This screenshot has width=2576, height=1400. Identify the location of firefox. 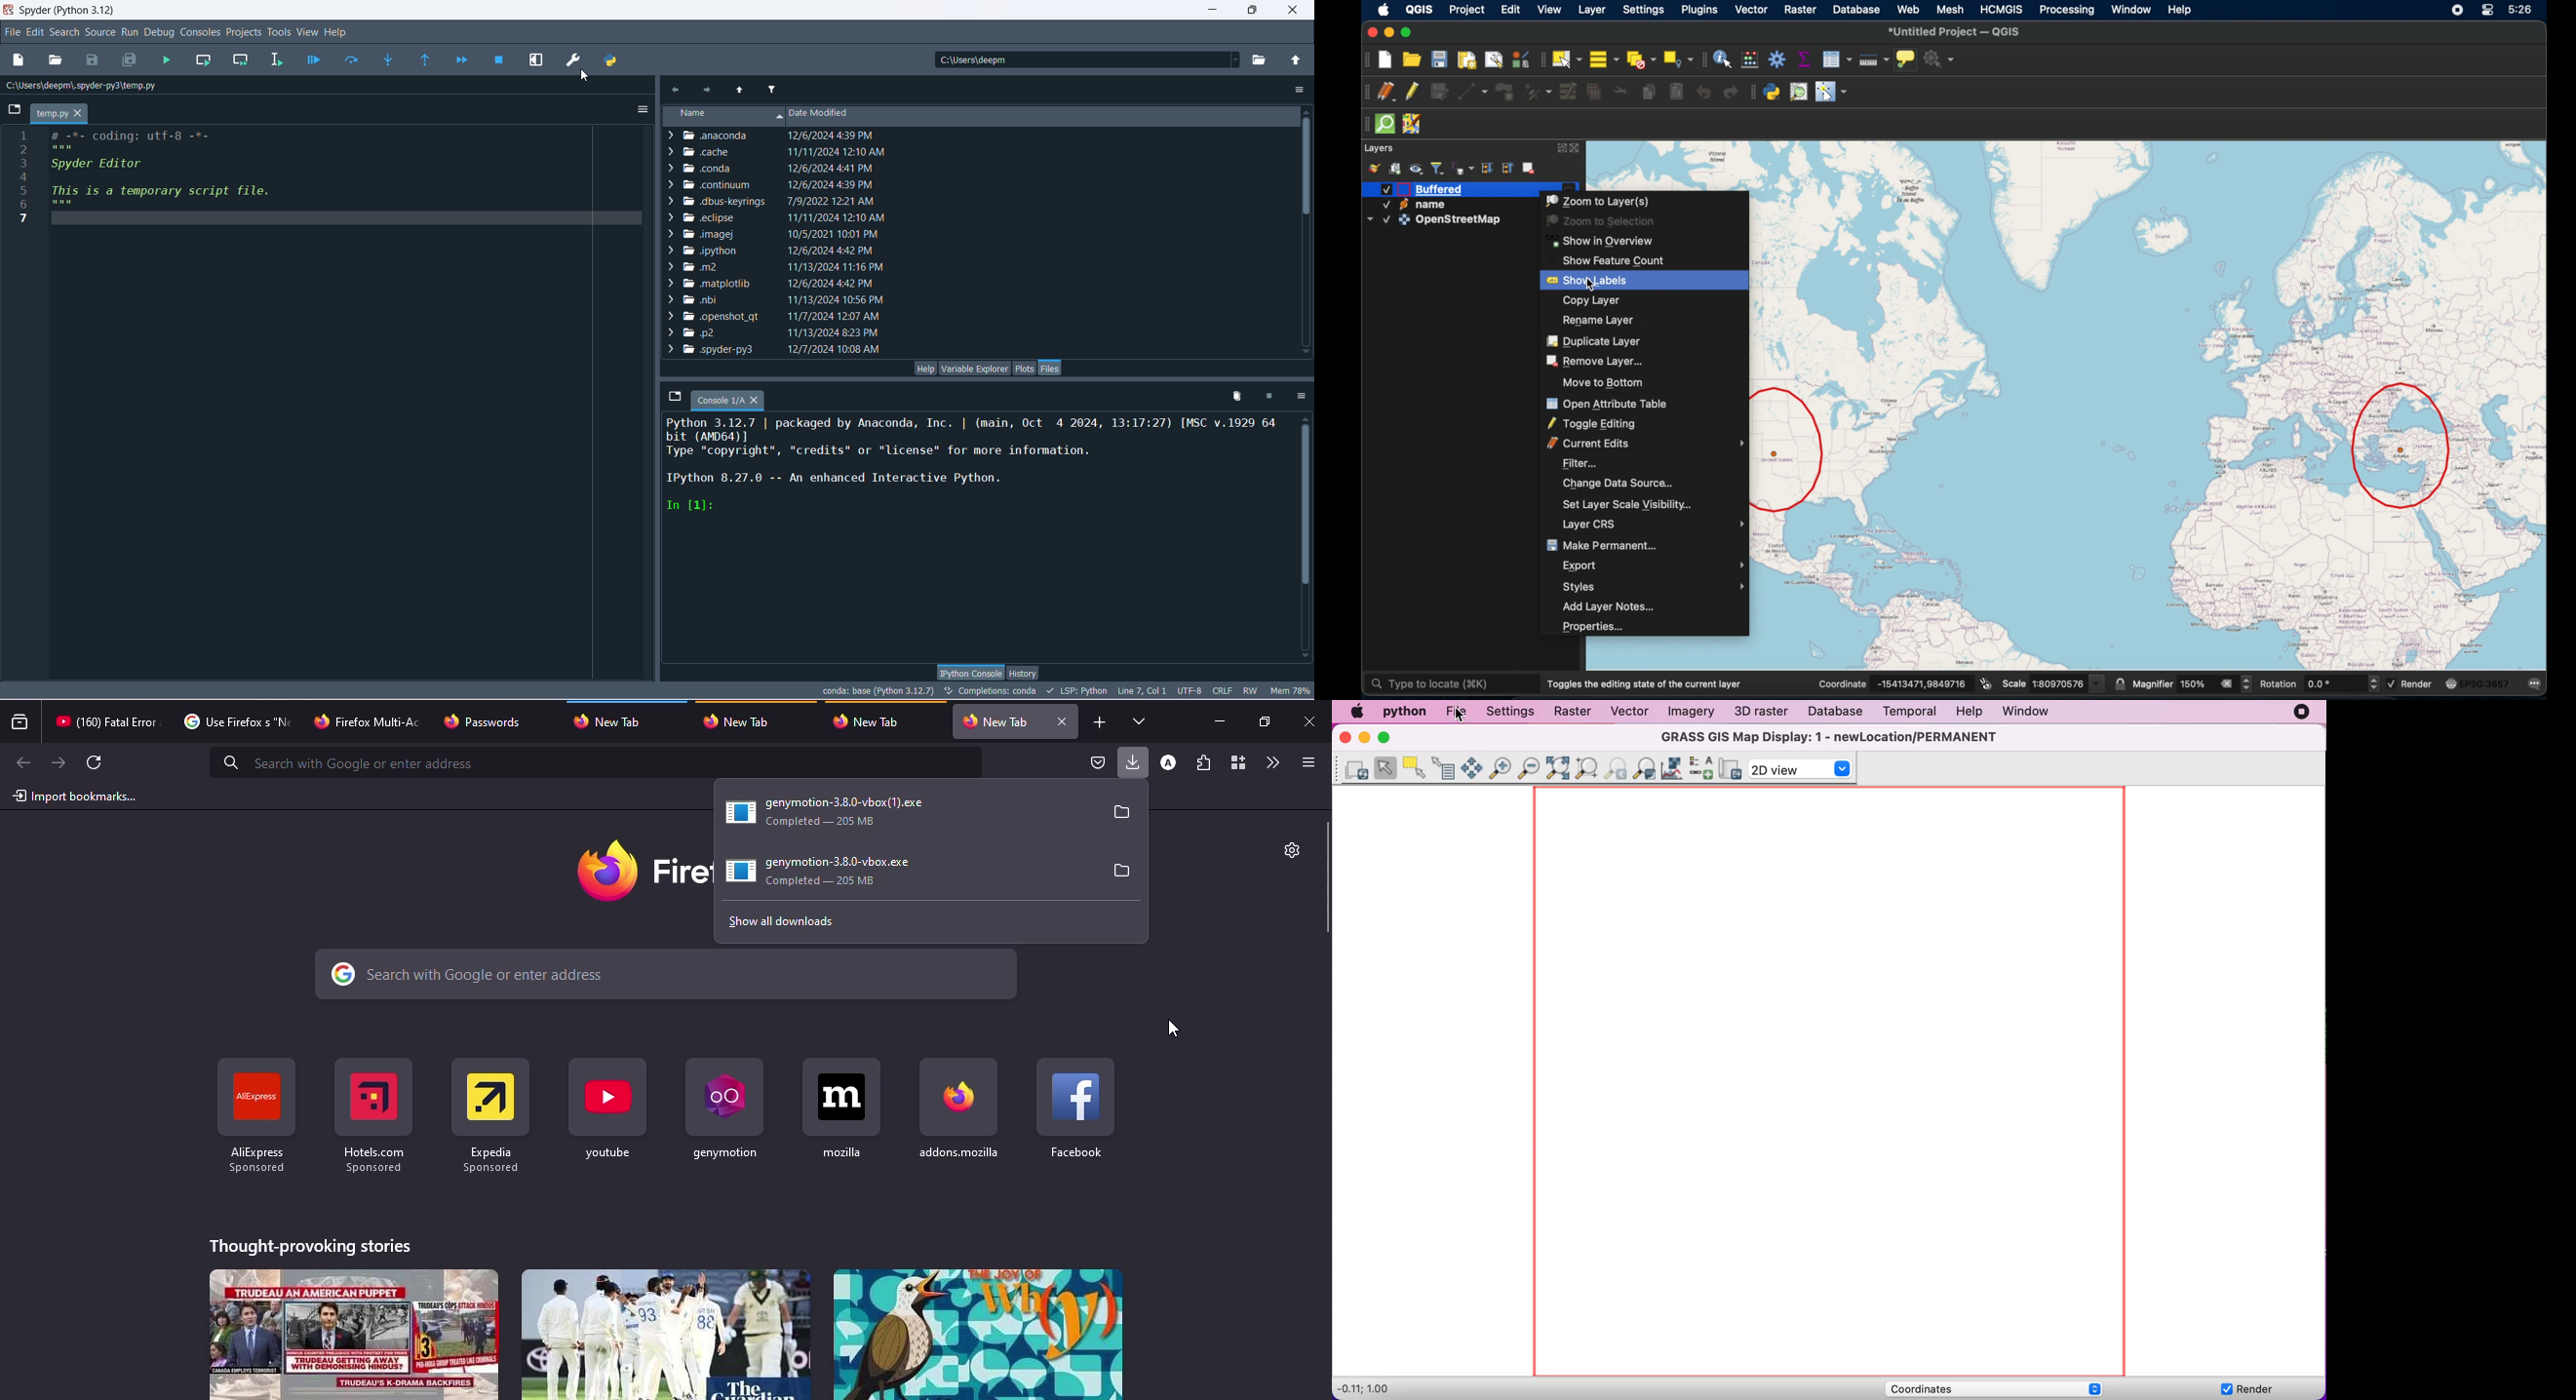
(640, 871).